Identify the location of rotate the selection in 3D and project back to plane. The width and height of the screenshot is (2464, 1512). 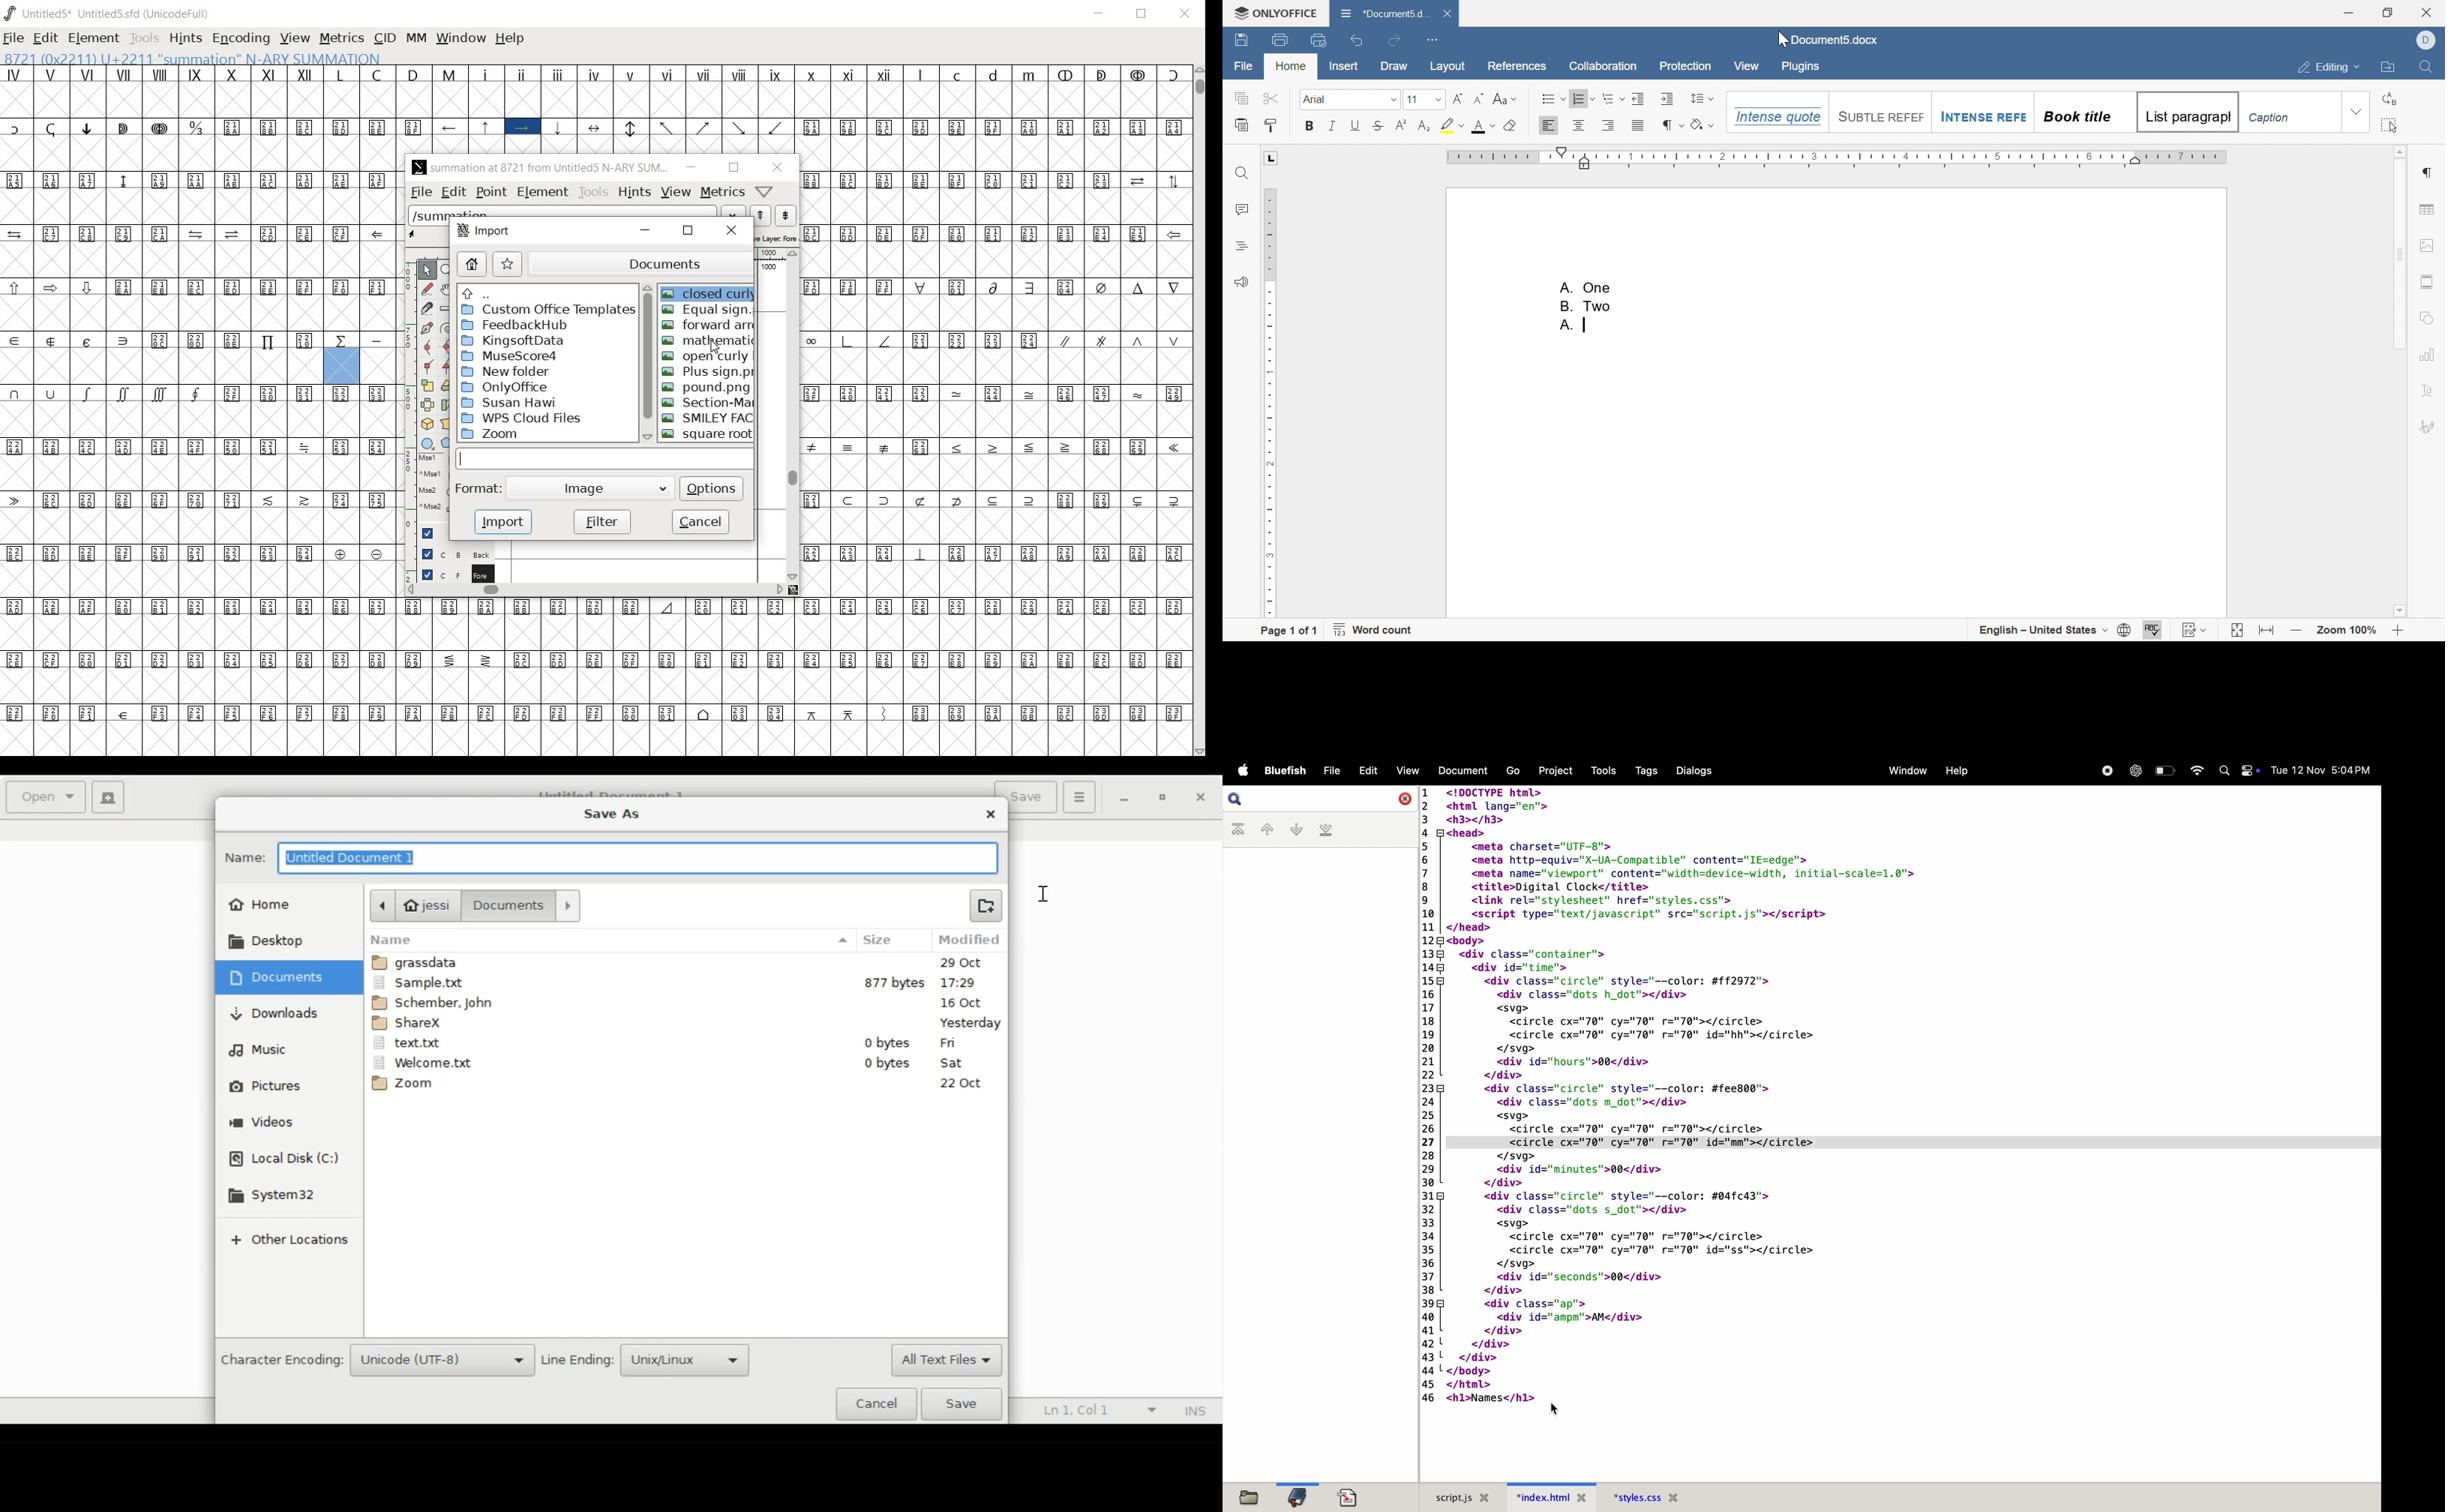
(428, 423).